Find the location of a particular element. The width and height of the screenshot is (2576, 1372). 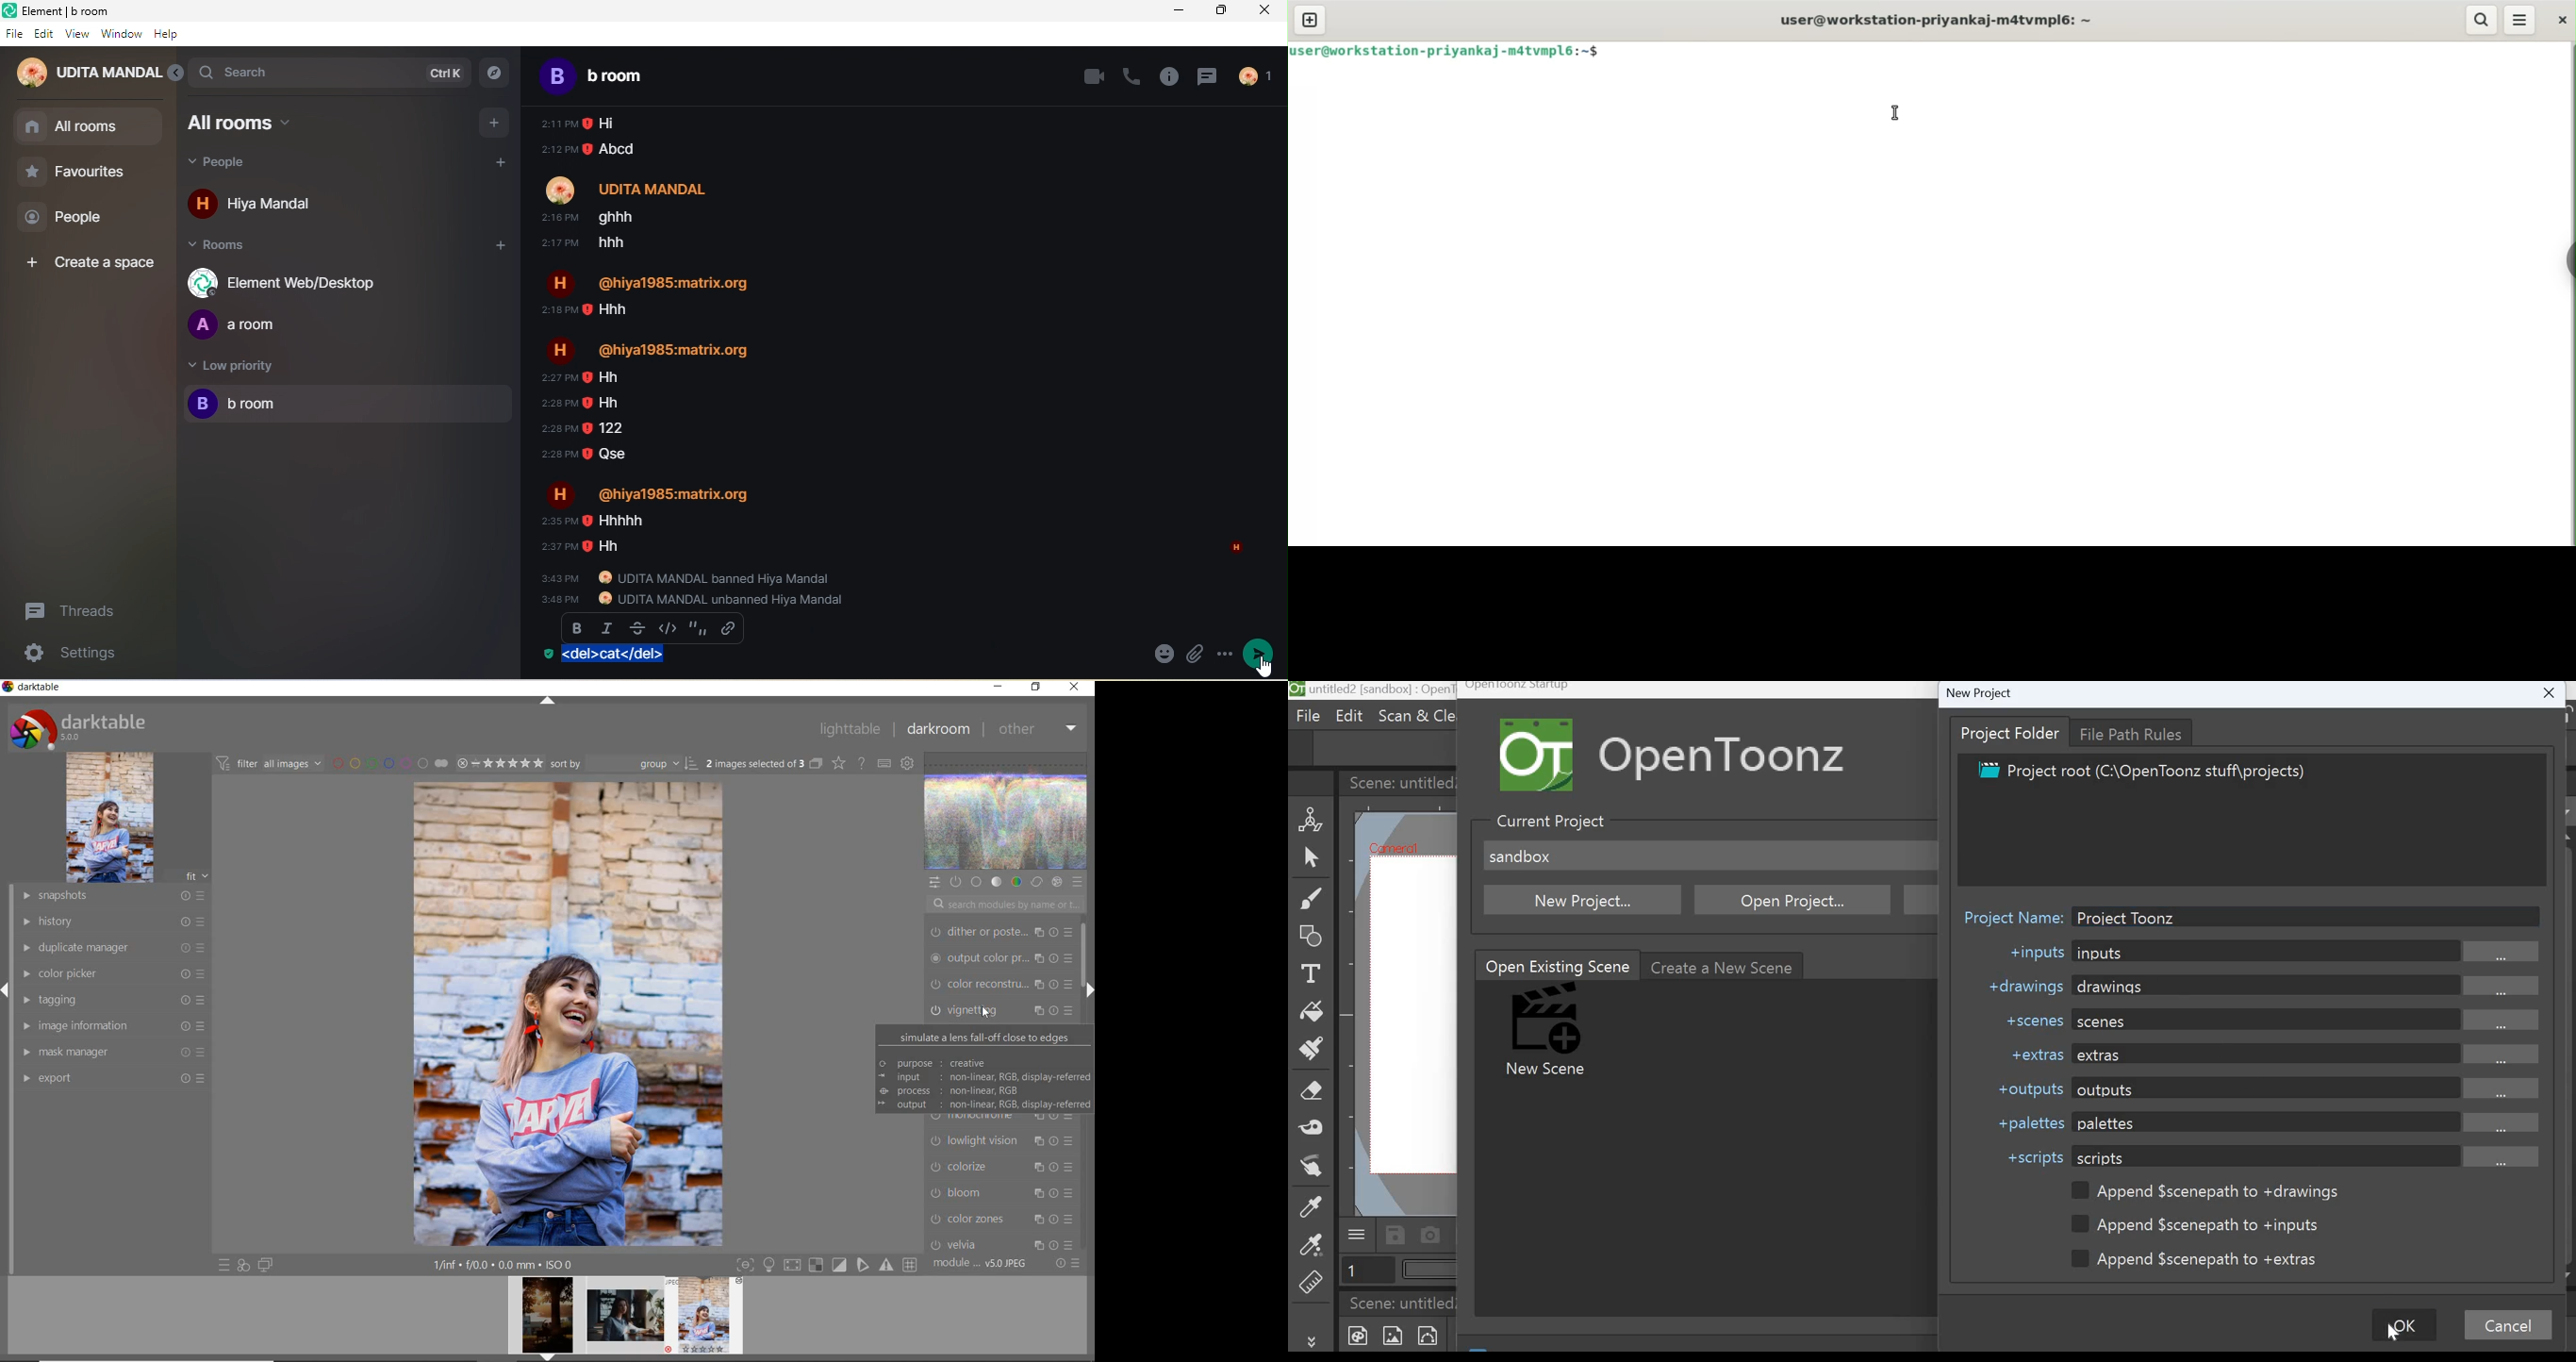

close is located at coordinates (1270, 14).